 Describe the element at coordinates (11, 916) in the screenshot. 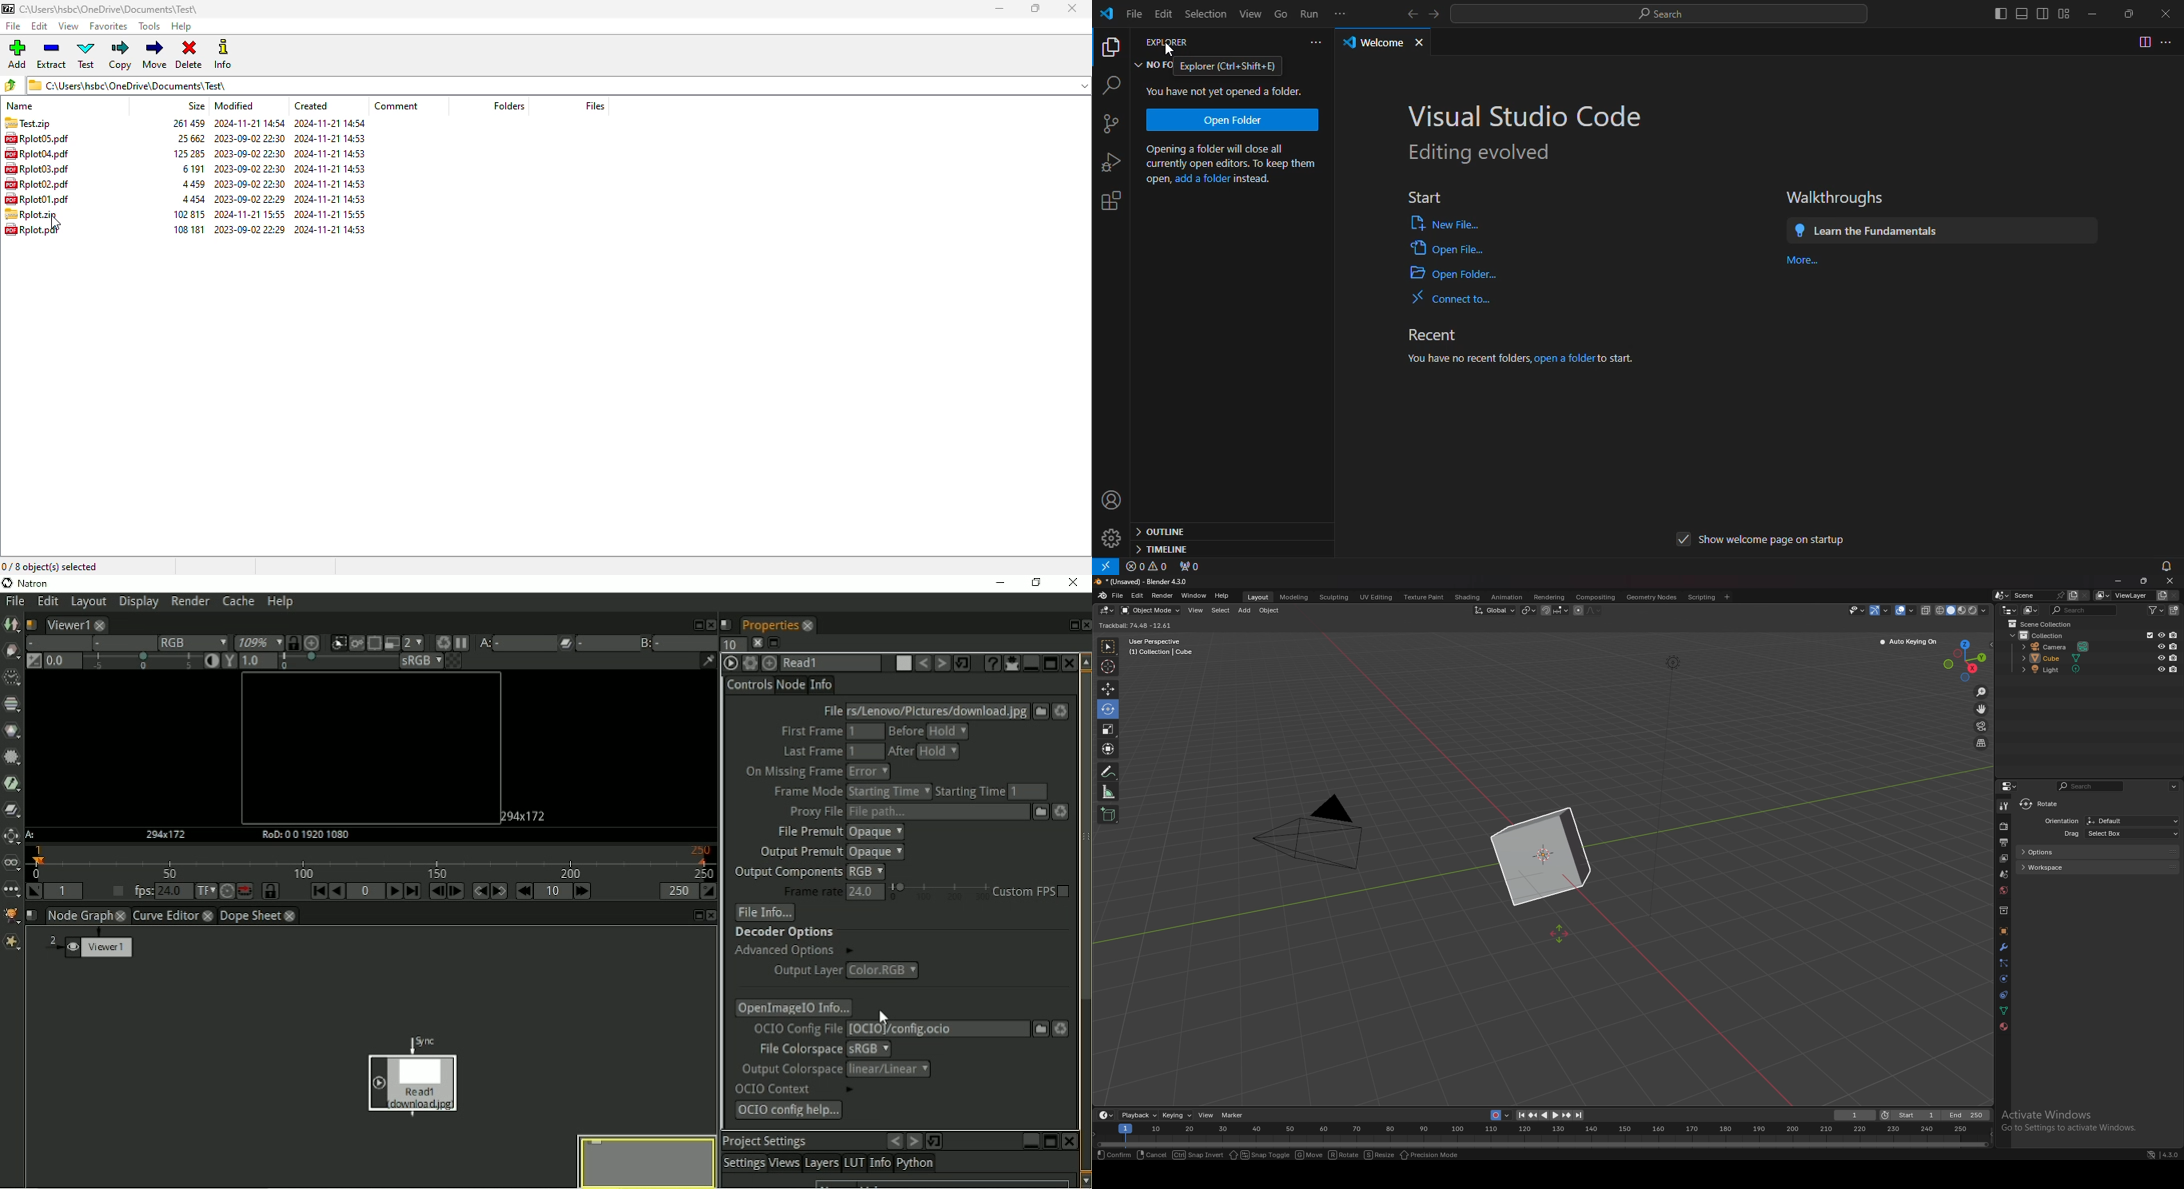

I see `GMIC` at that location.